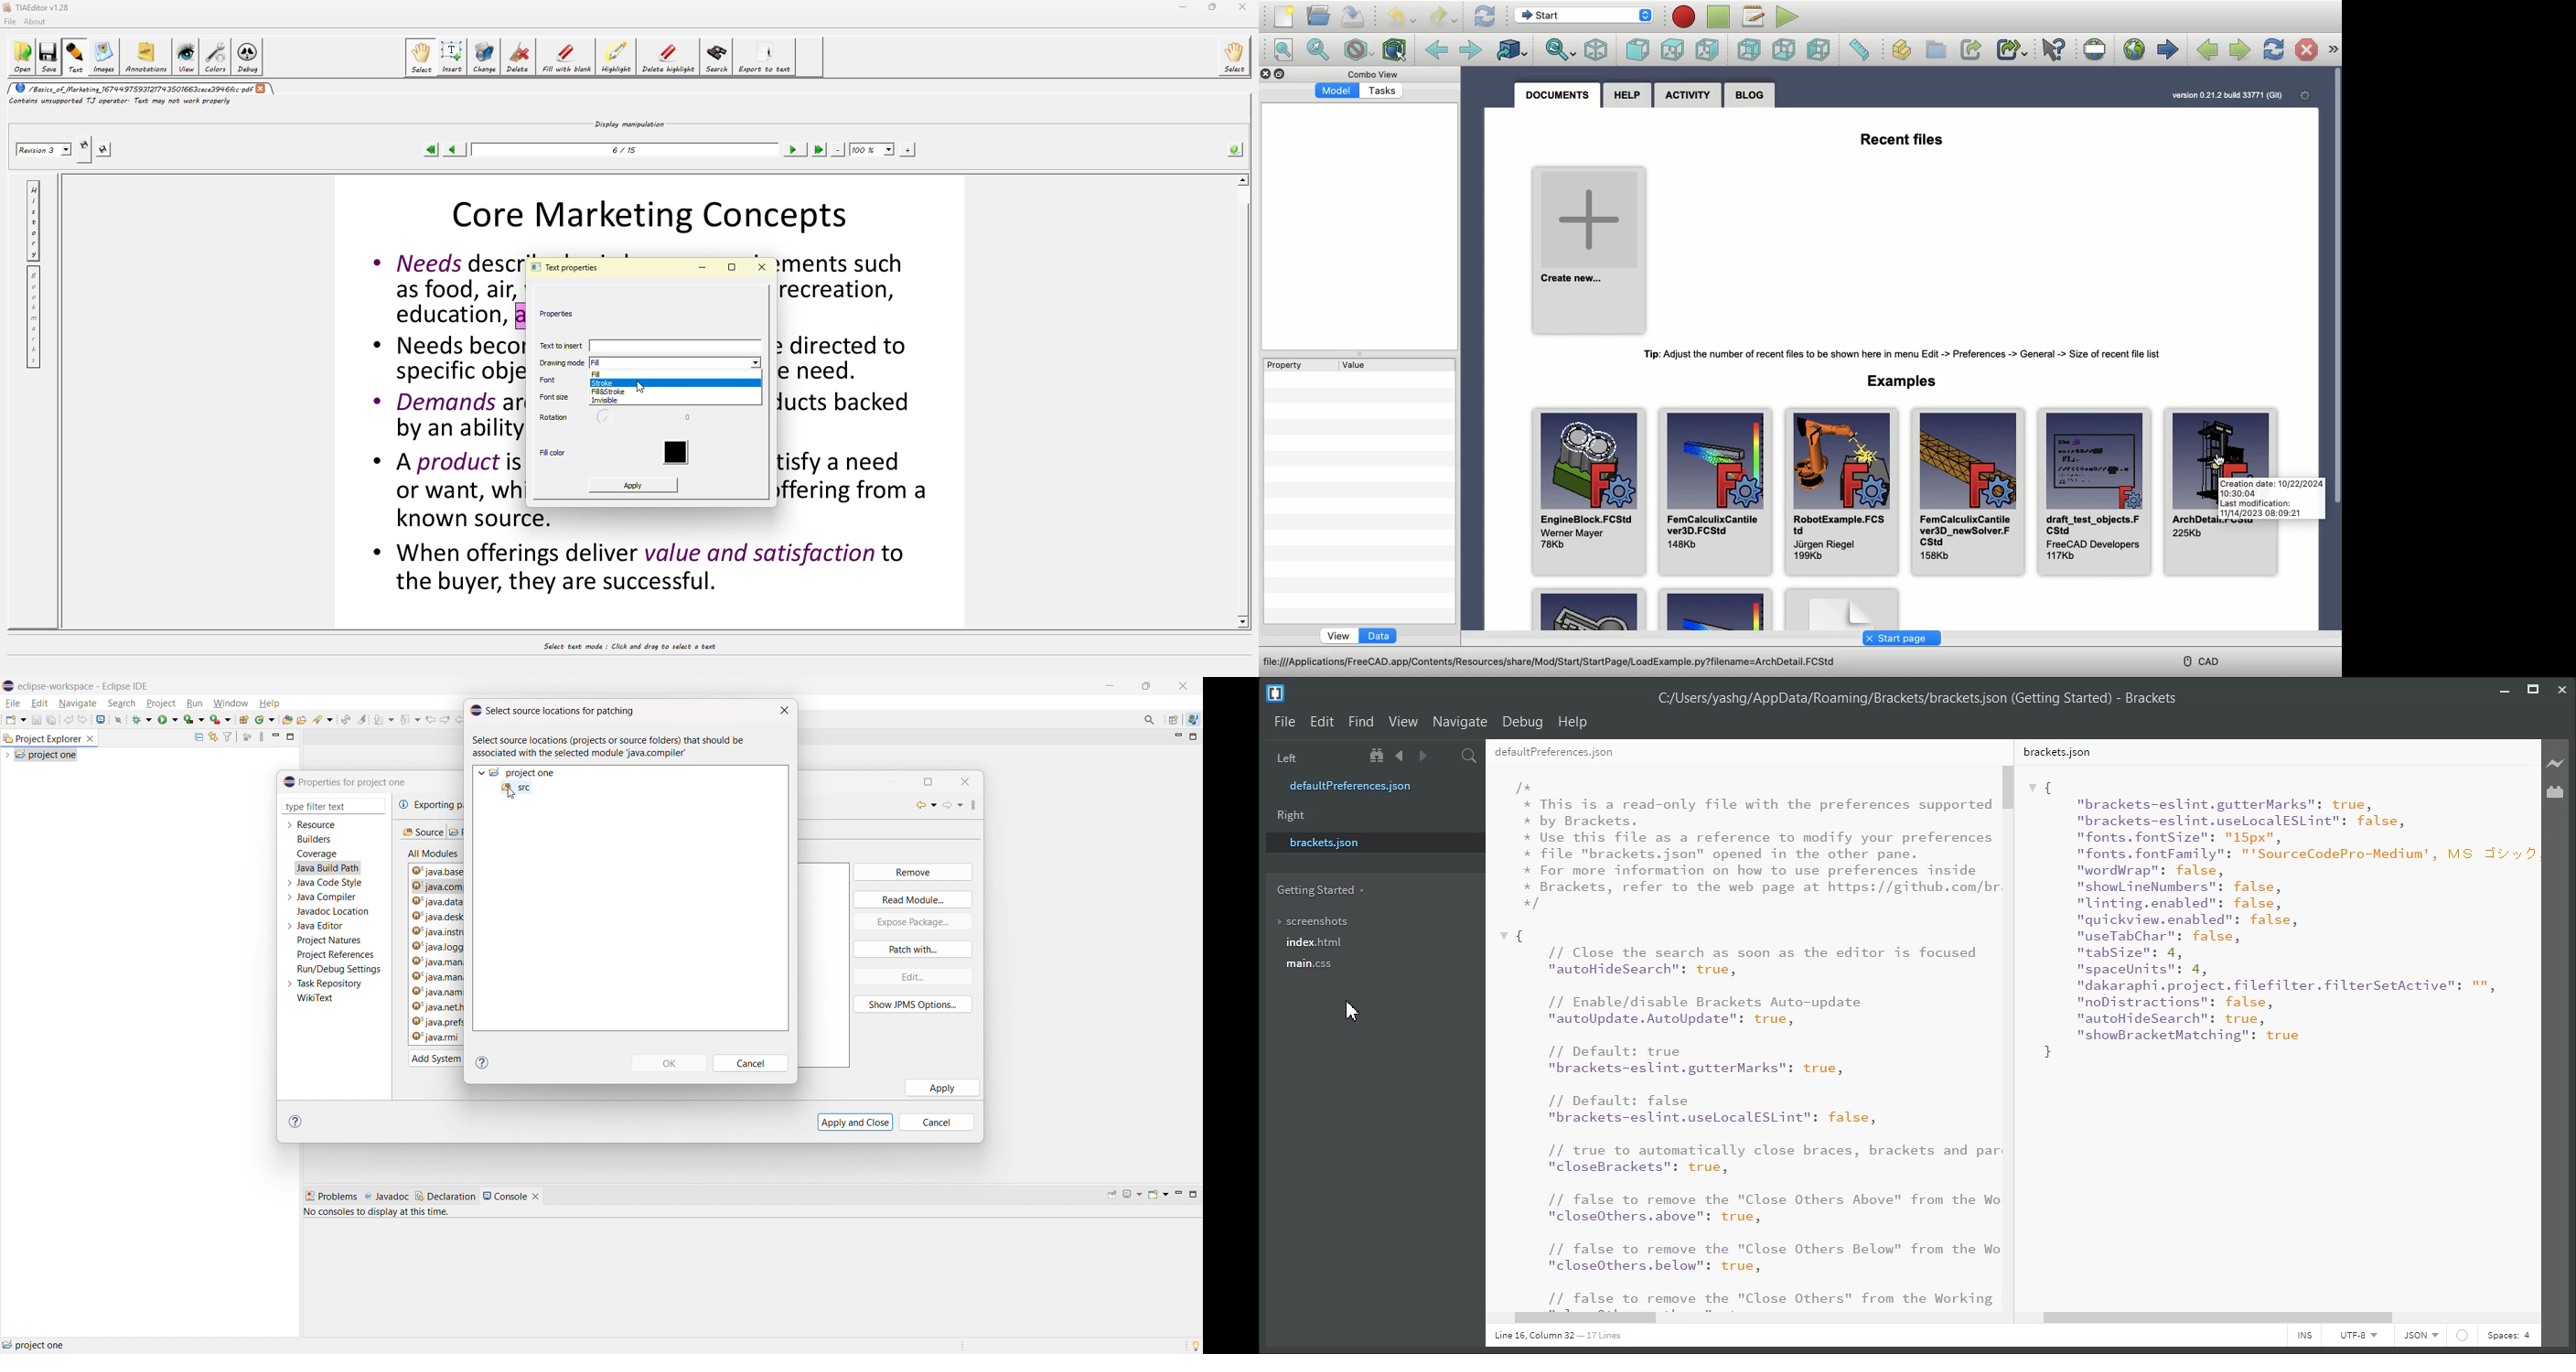 The image size is (2576, 1372). What do you see at coordinates (2095, 493) in the screenshot?
I see `draft_test_objects.FCStd` at bounding box center [2095, 493].